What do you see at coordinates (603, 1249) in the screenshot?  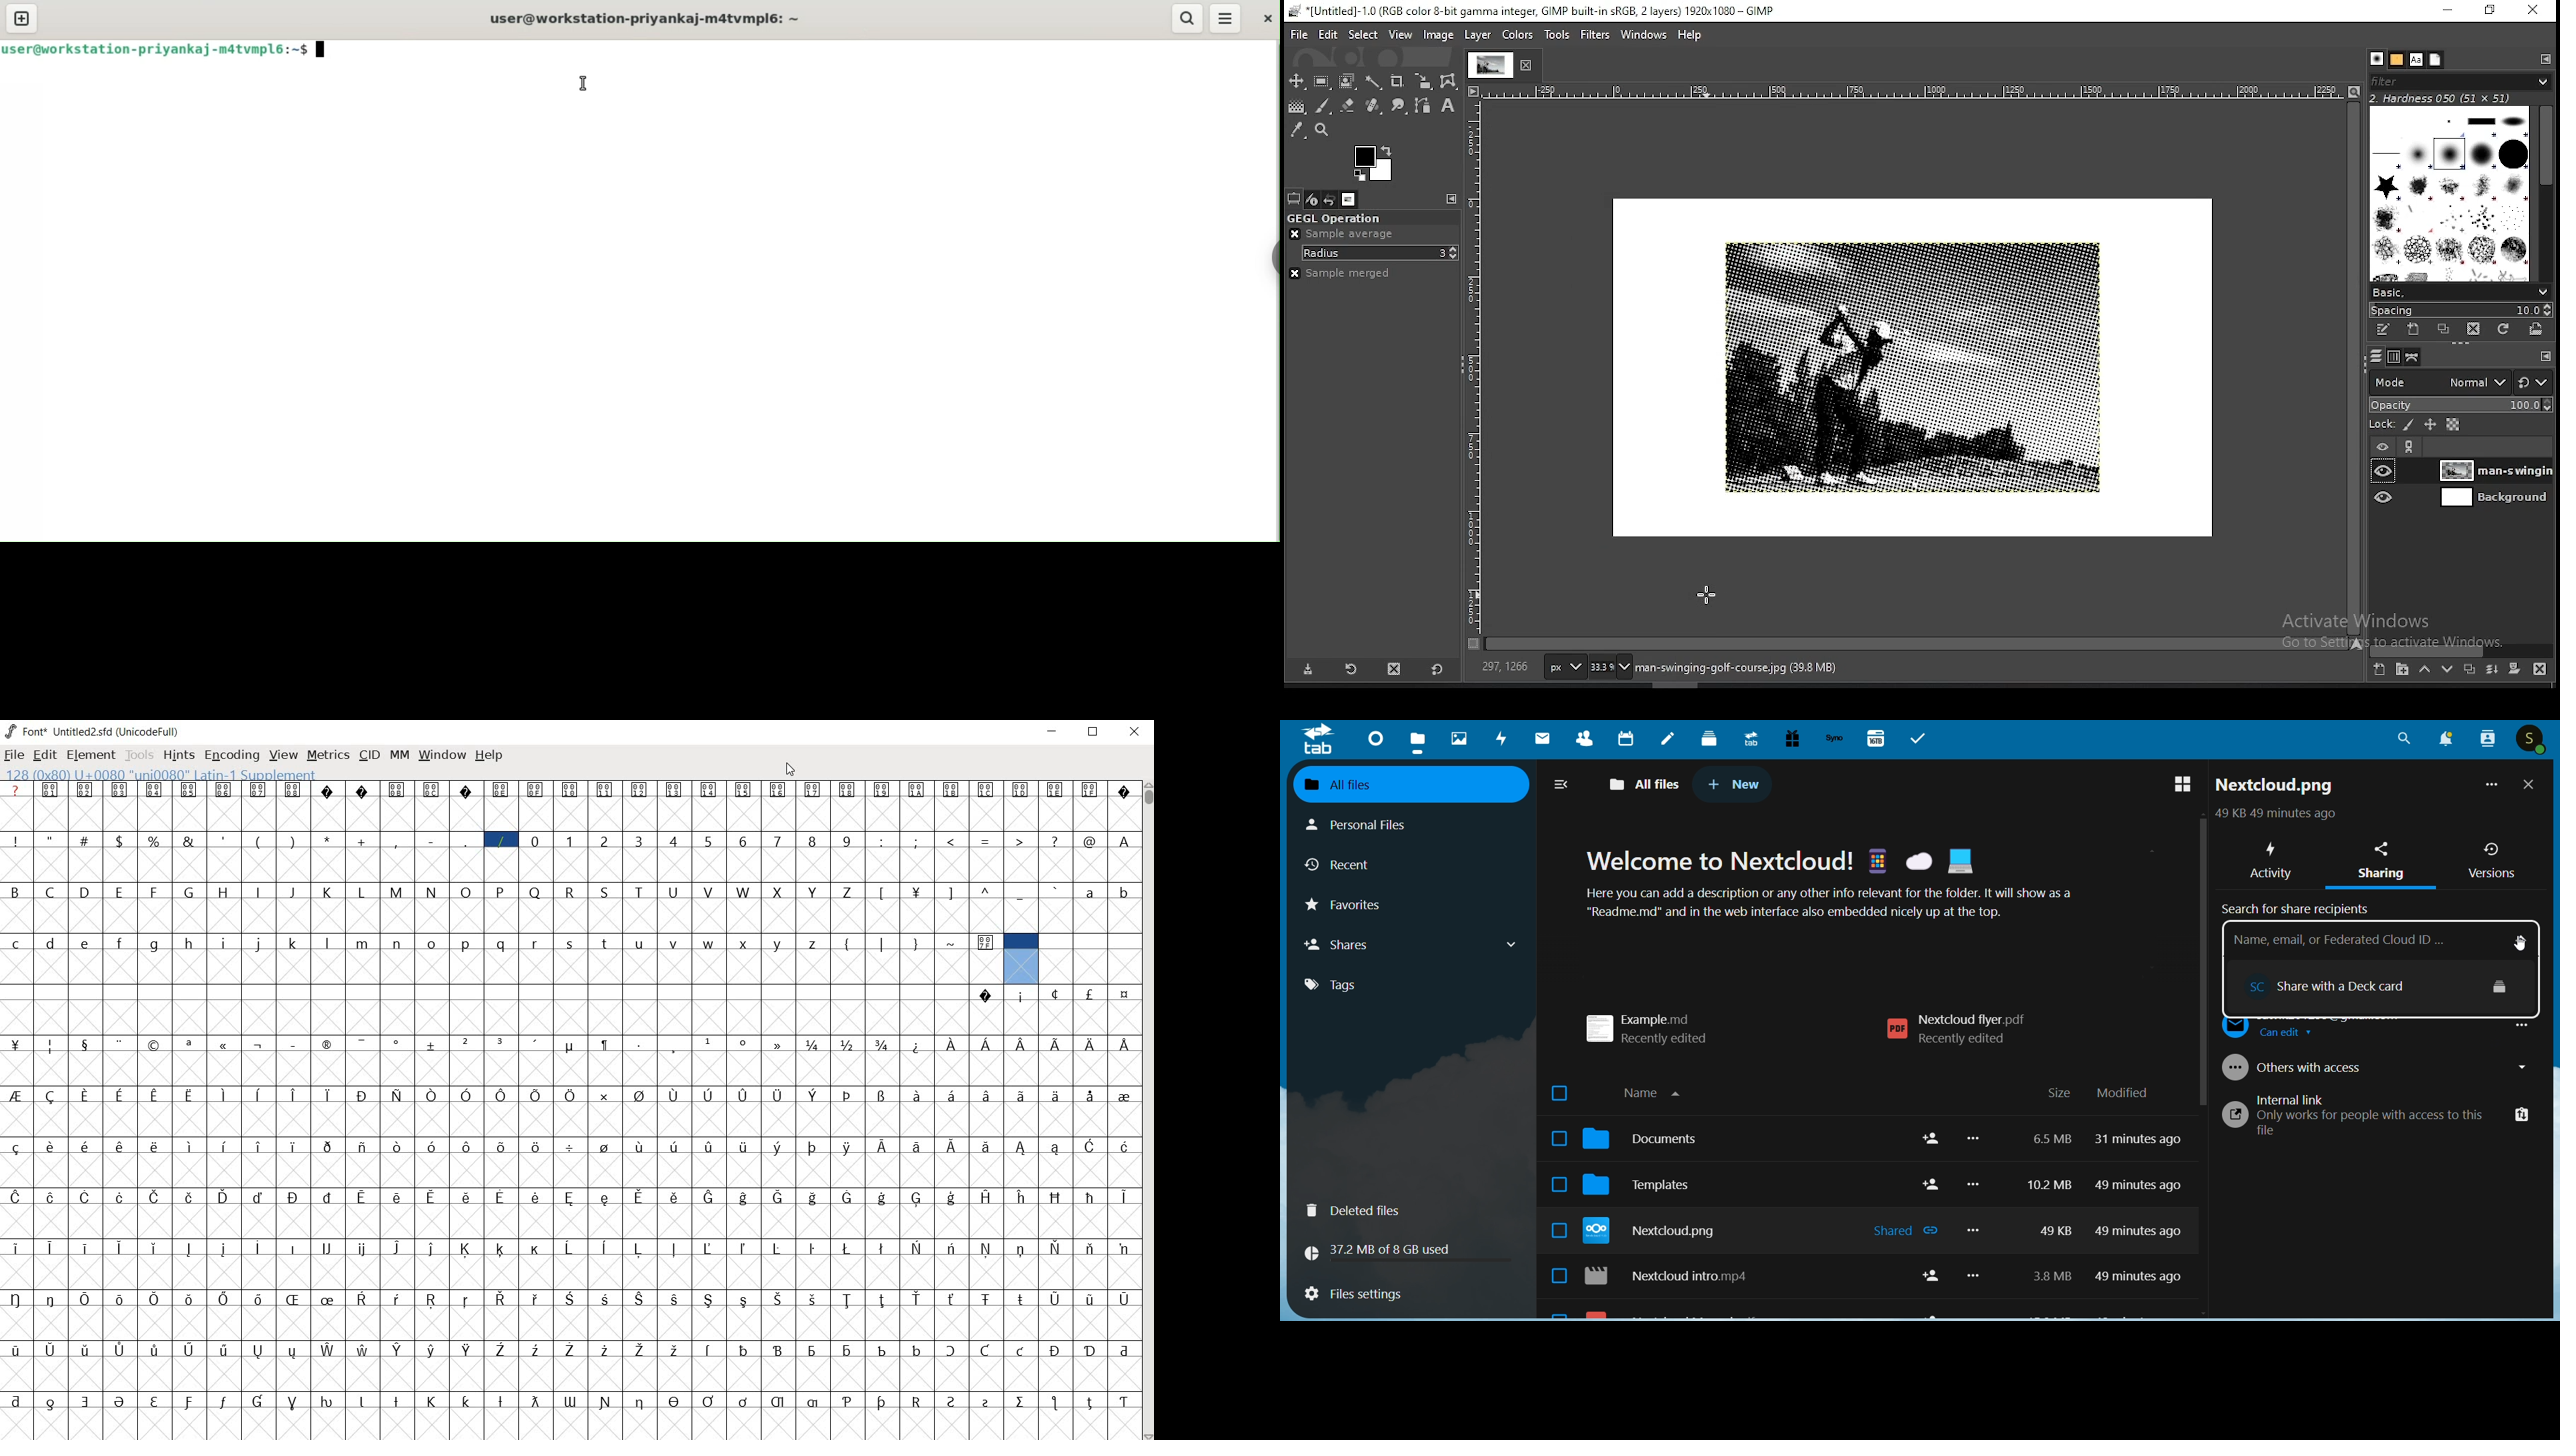 I see `Symbol` at bounding box center [603, 1249].